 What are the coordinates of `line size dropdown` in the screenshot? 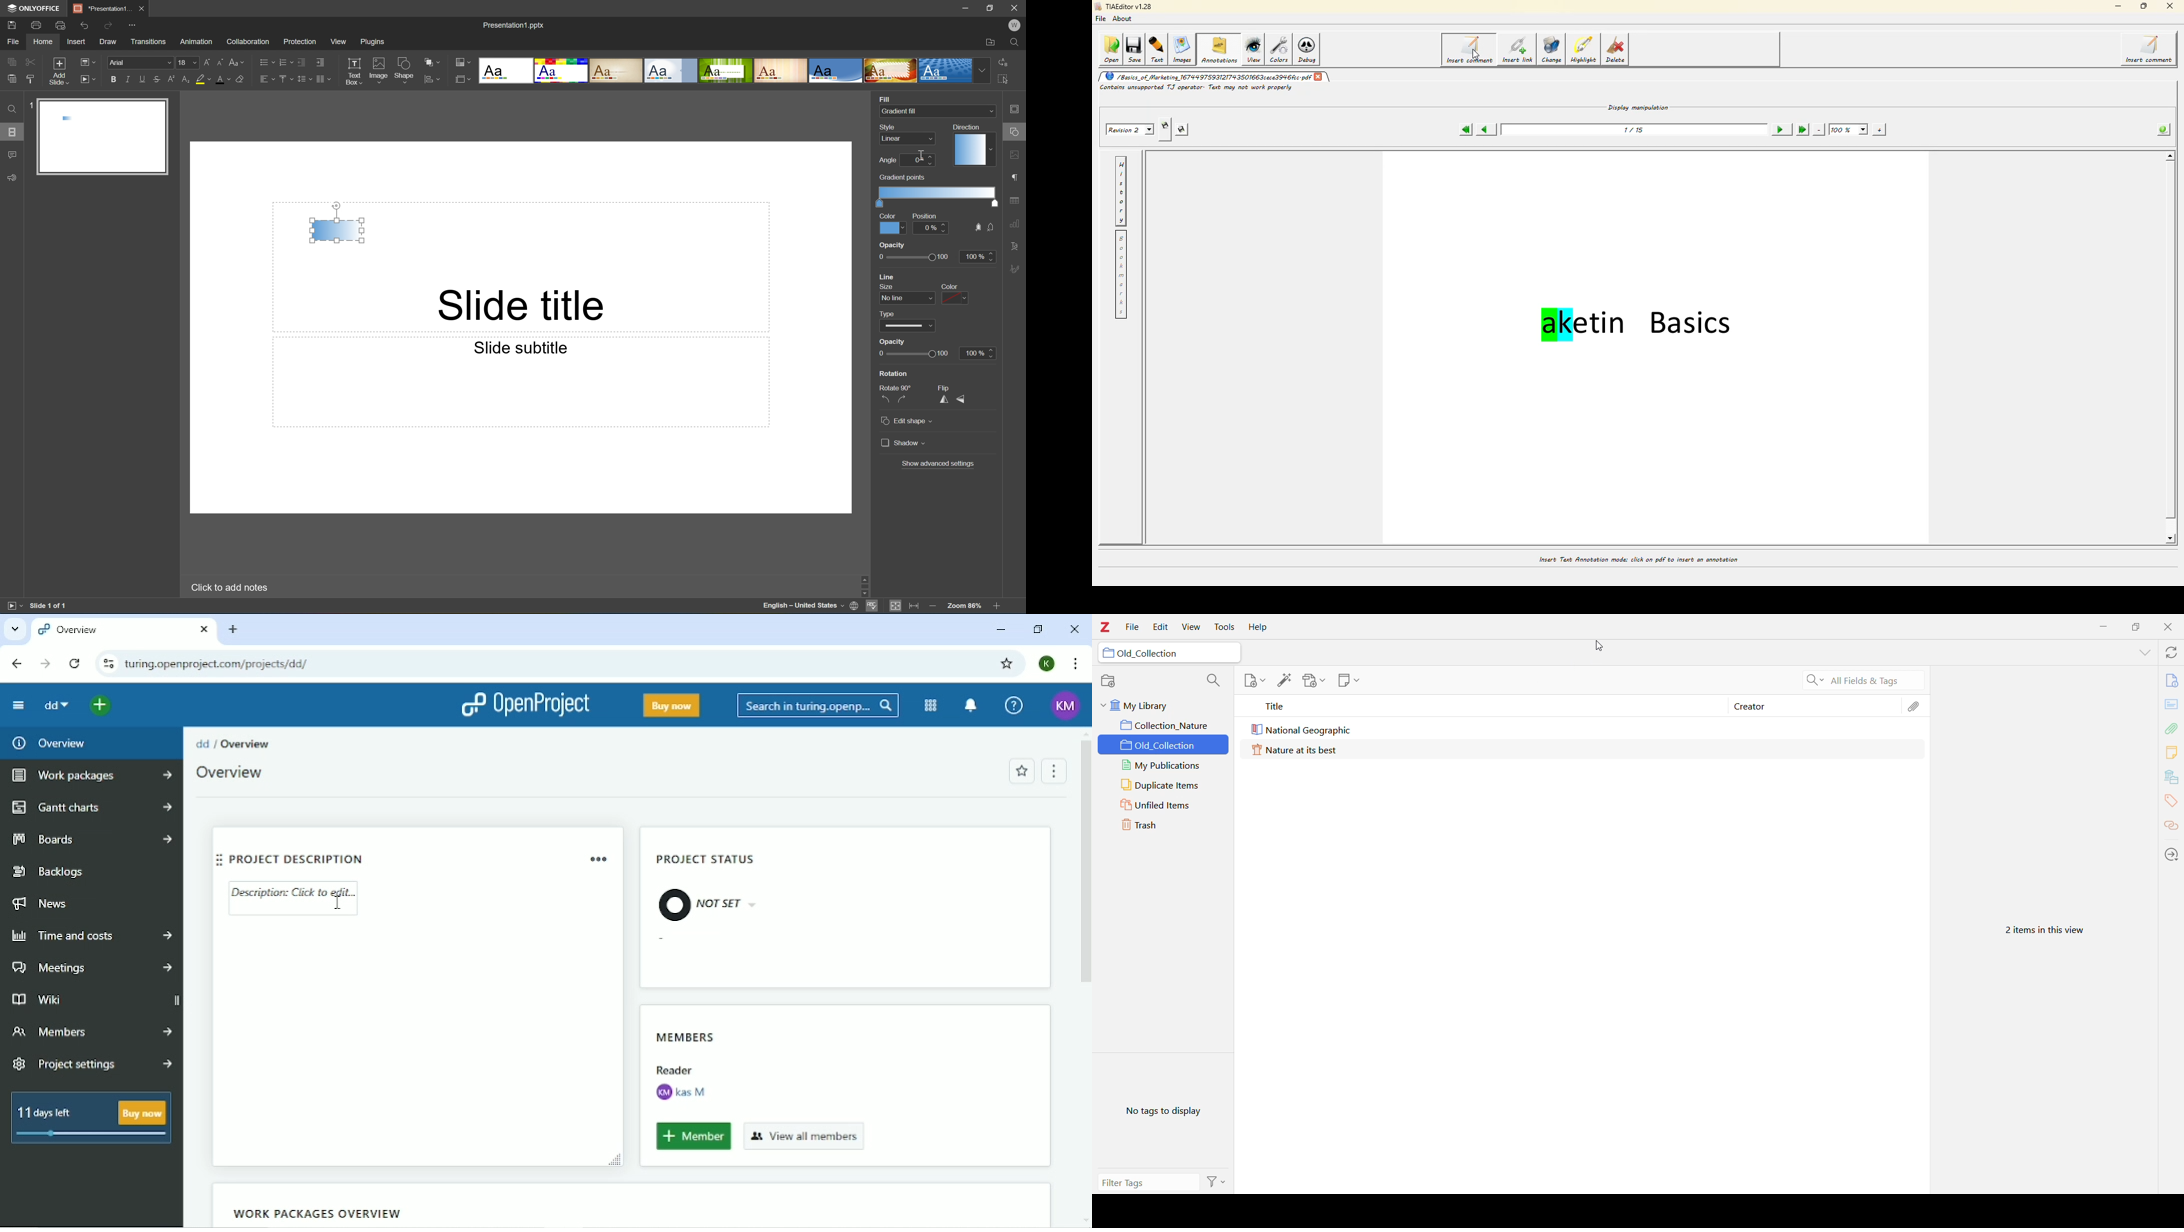 It's located at (908, 298).